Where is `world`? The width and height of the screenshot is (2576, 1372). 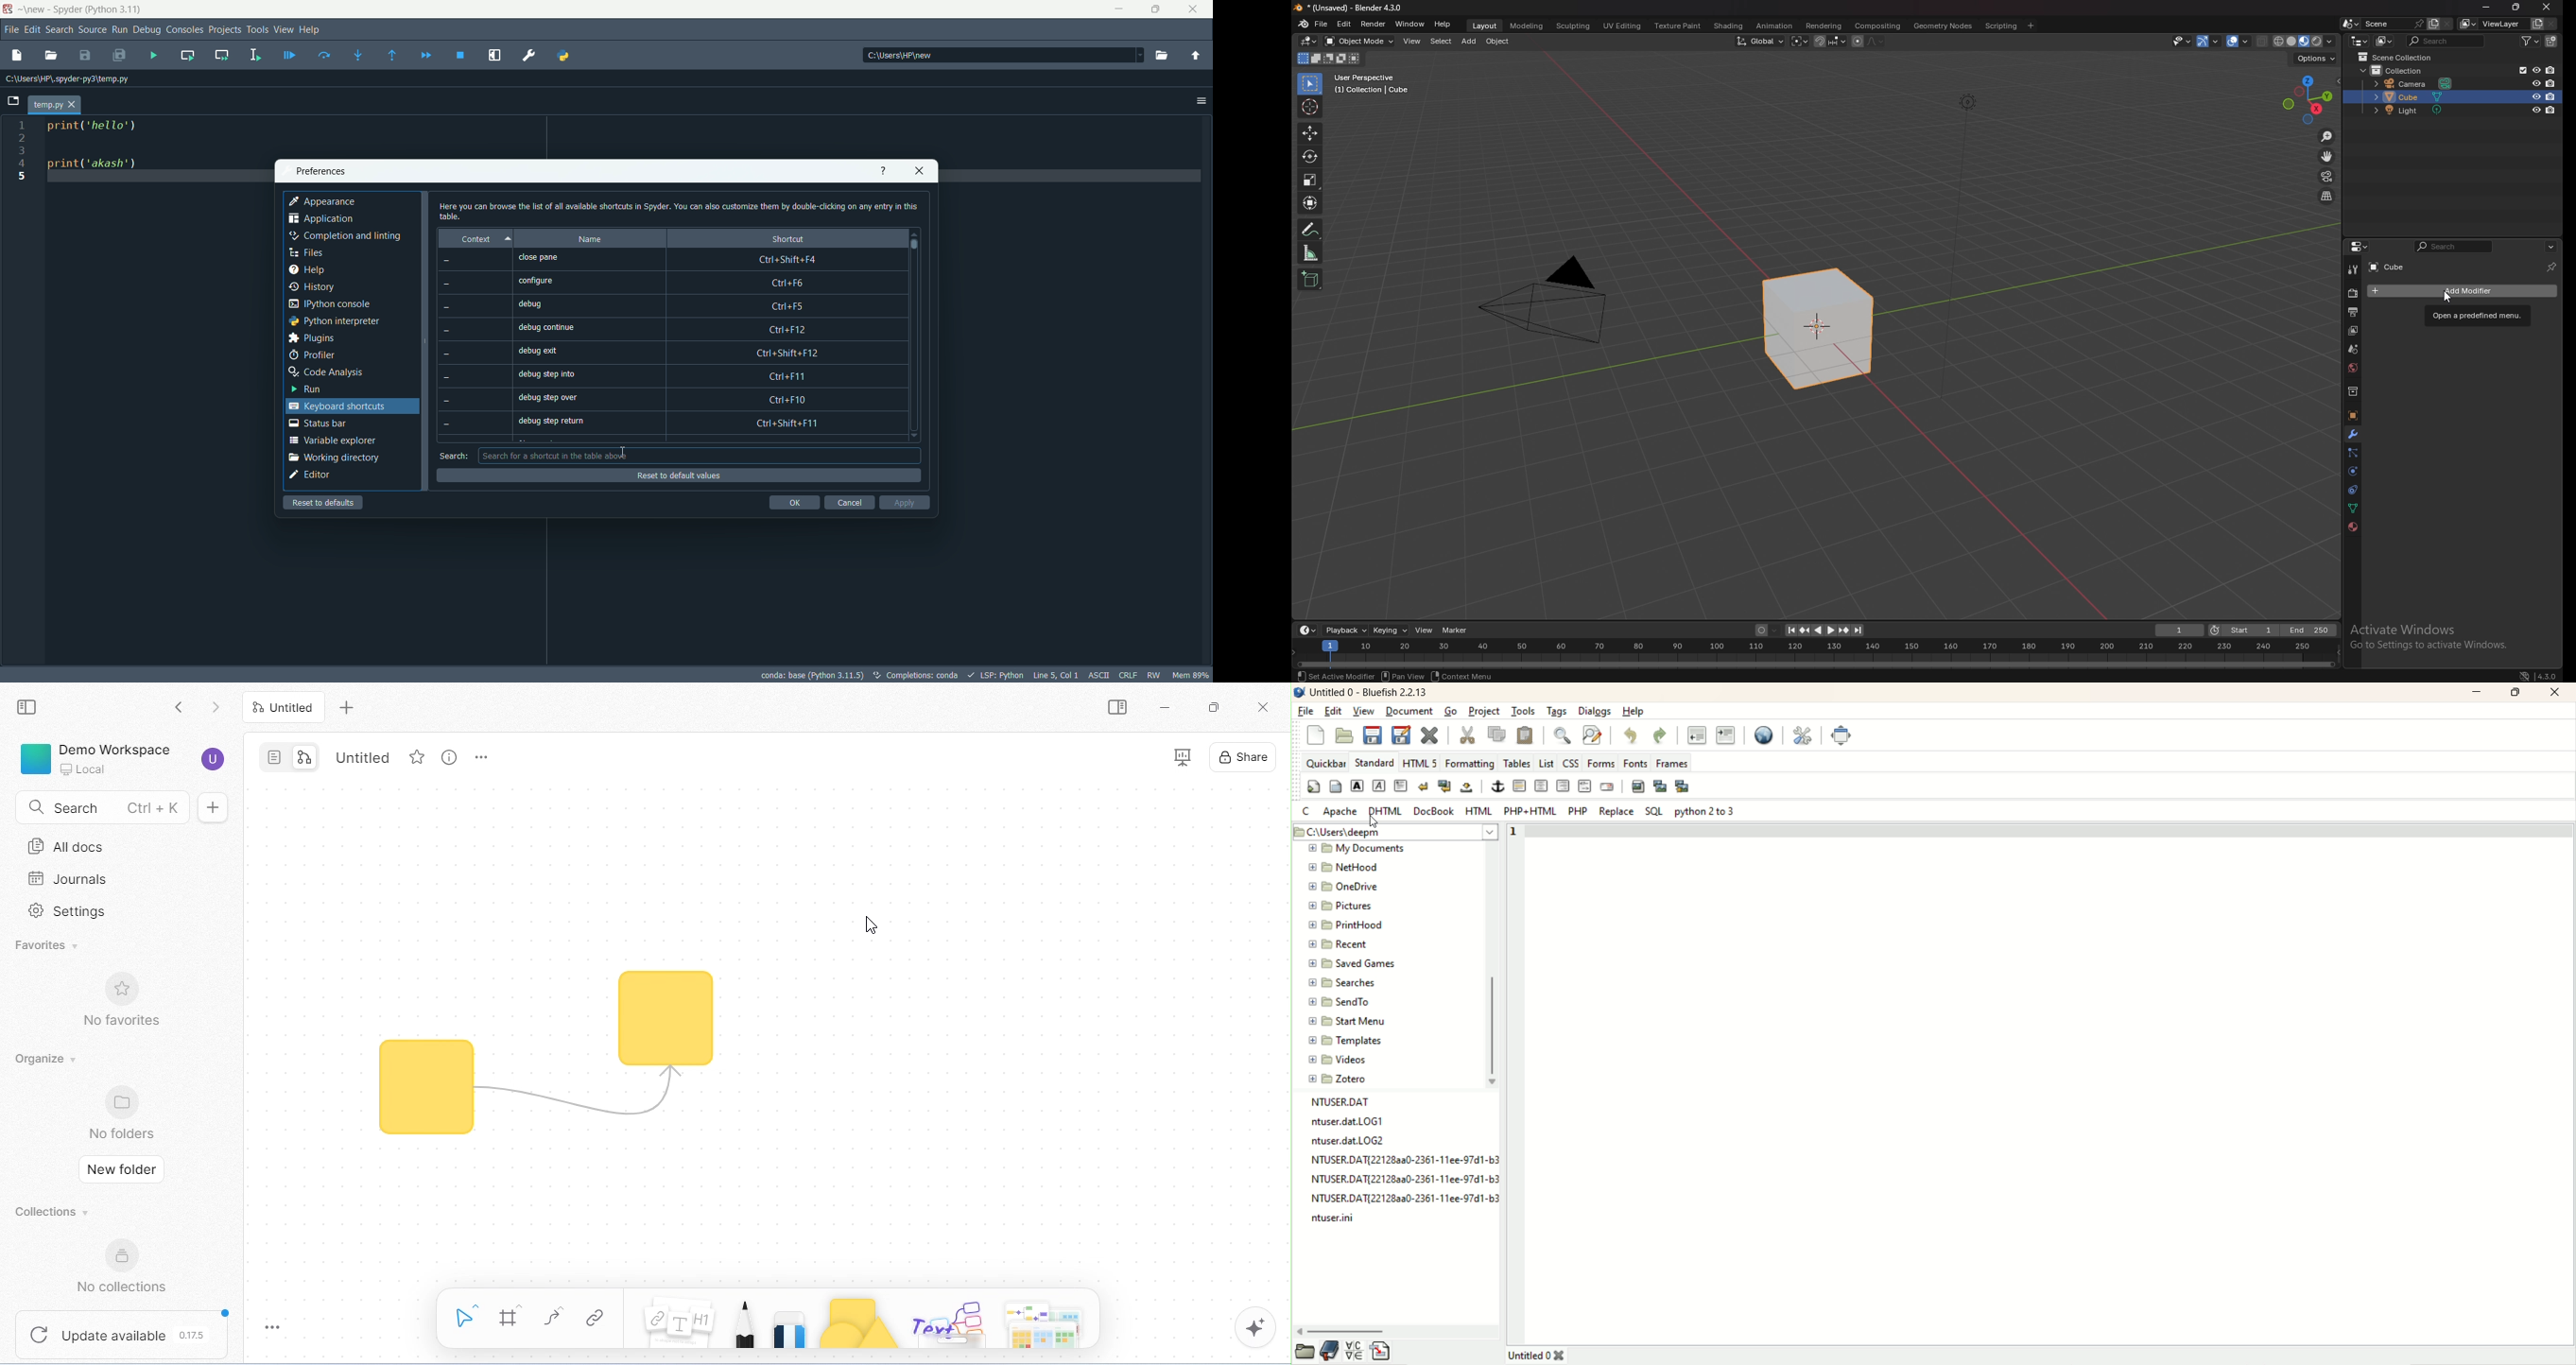 world is located at coordinates (2352, 368).